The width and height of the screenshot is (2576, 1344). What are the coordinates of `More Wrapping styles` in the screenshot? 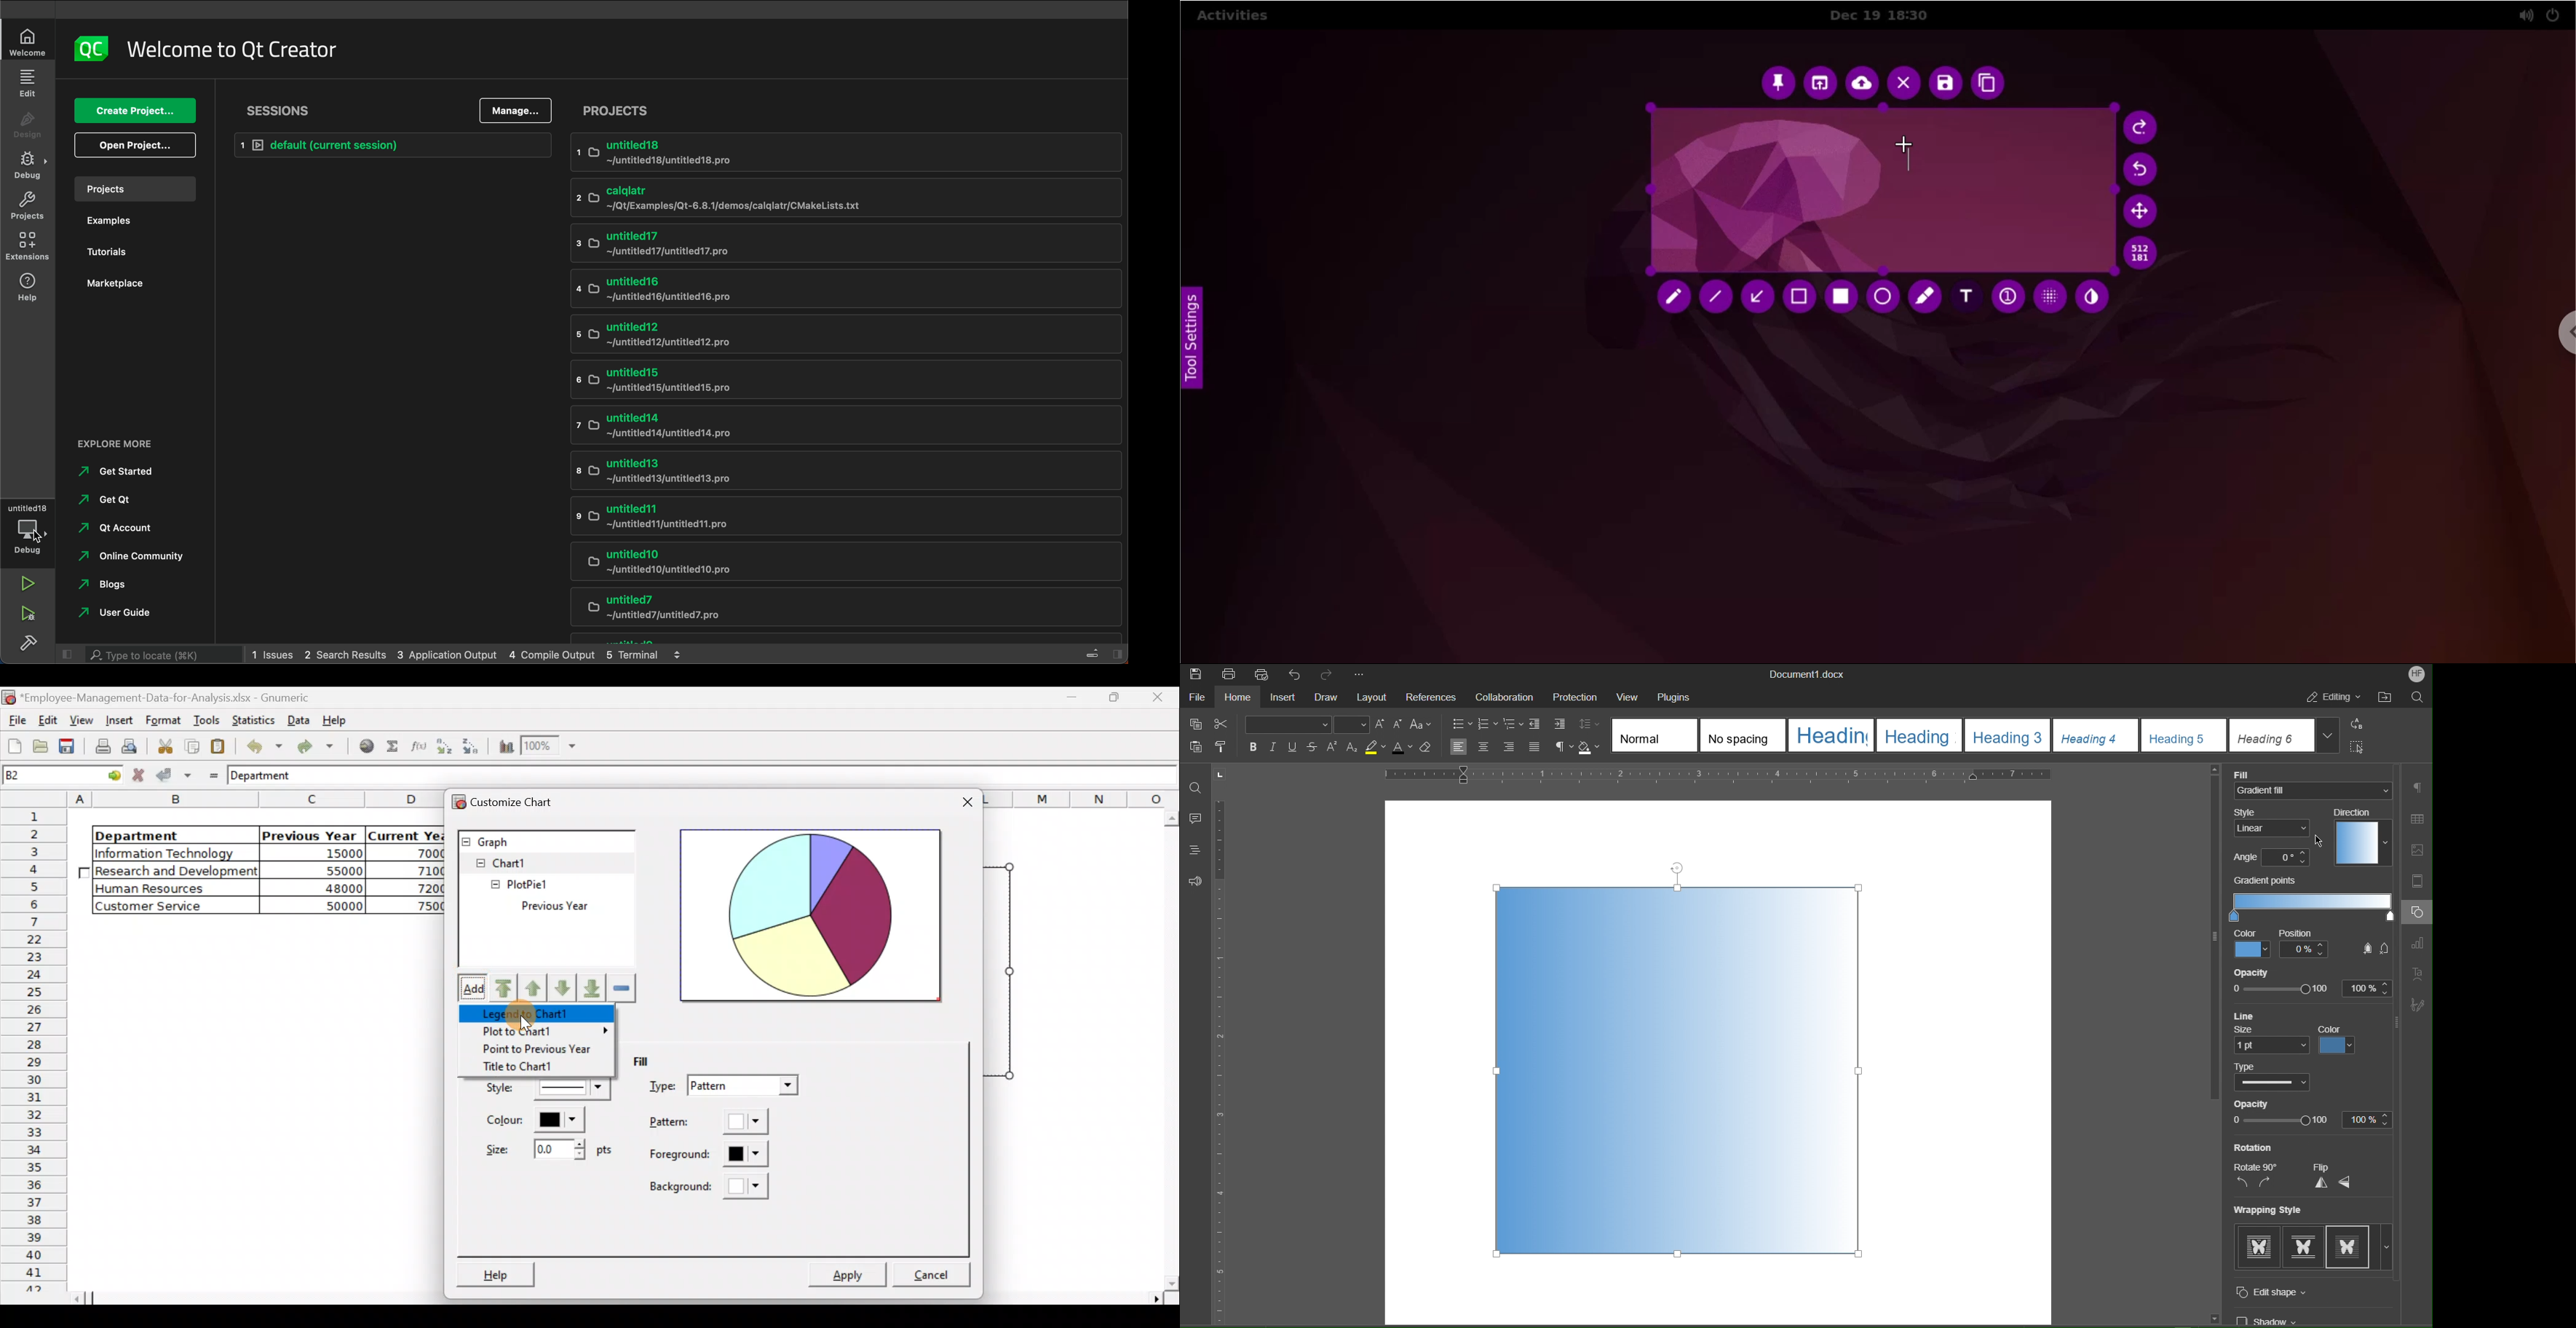 It's located at (2388, 1249).